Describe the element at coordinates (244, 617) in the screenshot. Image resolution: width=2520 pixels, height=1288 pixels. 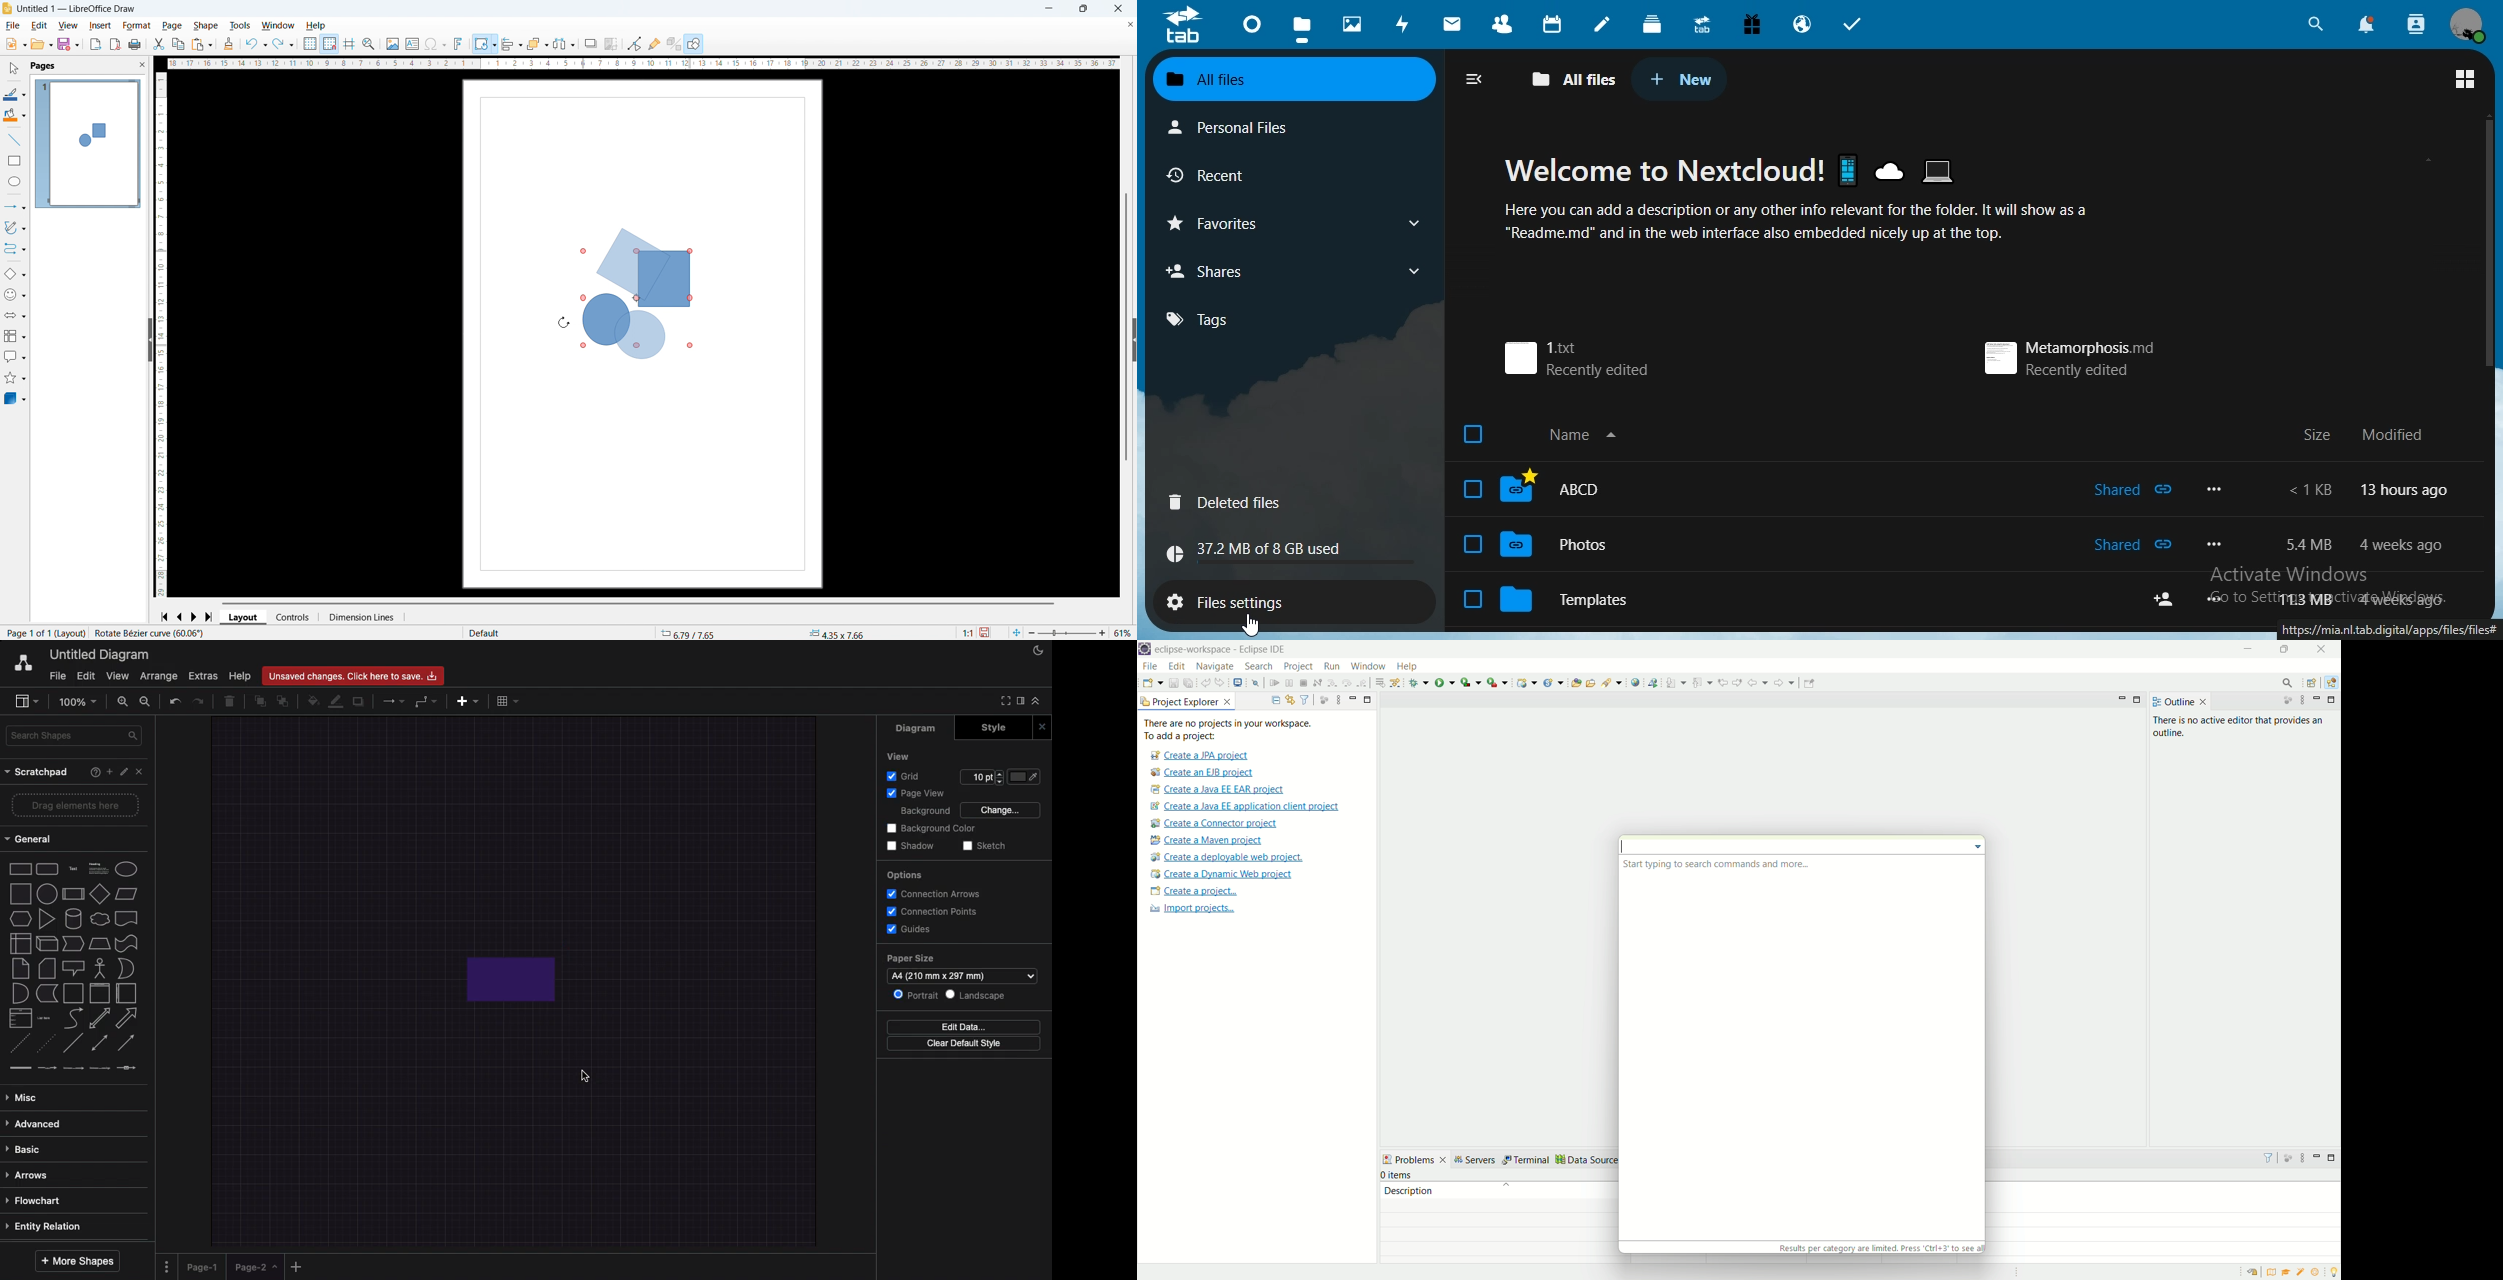
I see `Layout ` at that location.